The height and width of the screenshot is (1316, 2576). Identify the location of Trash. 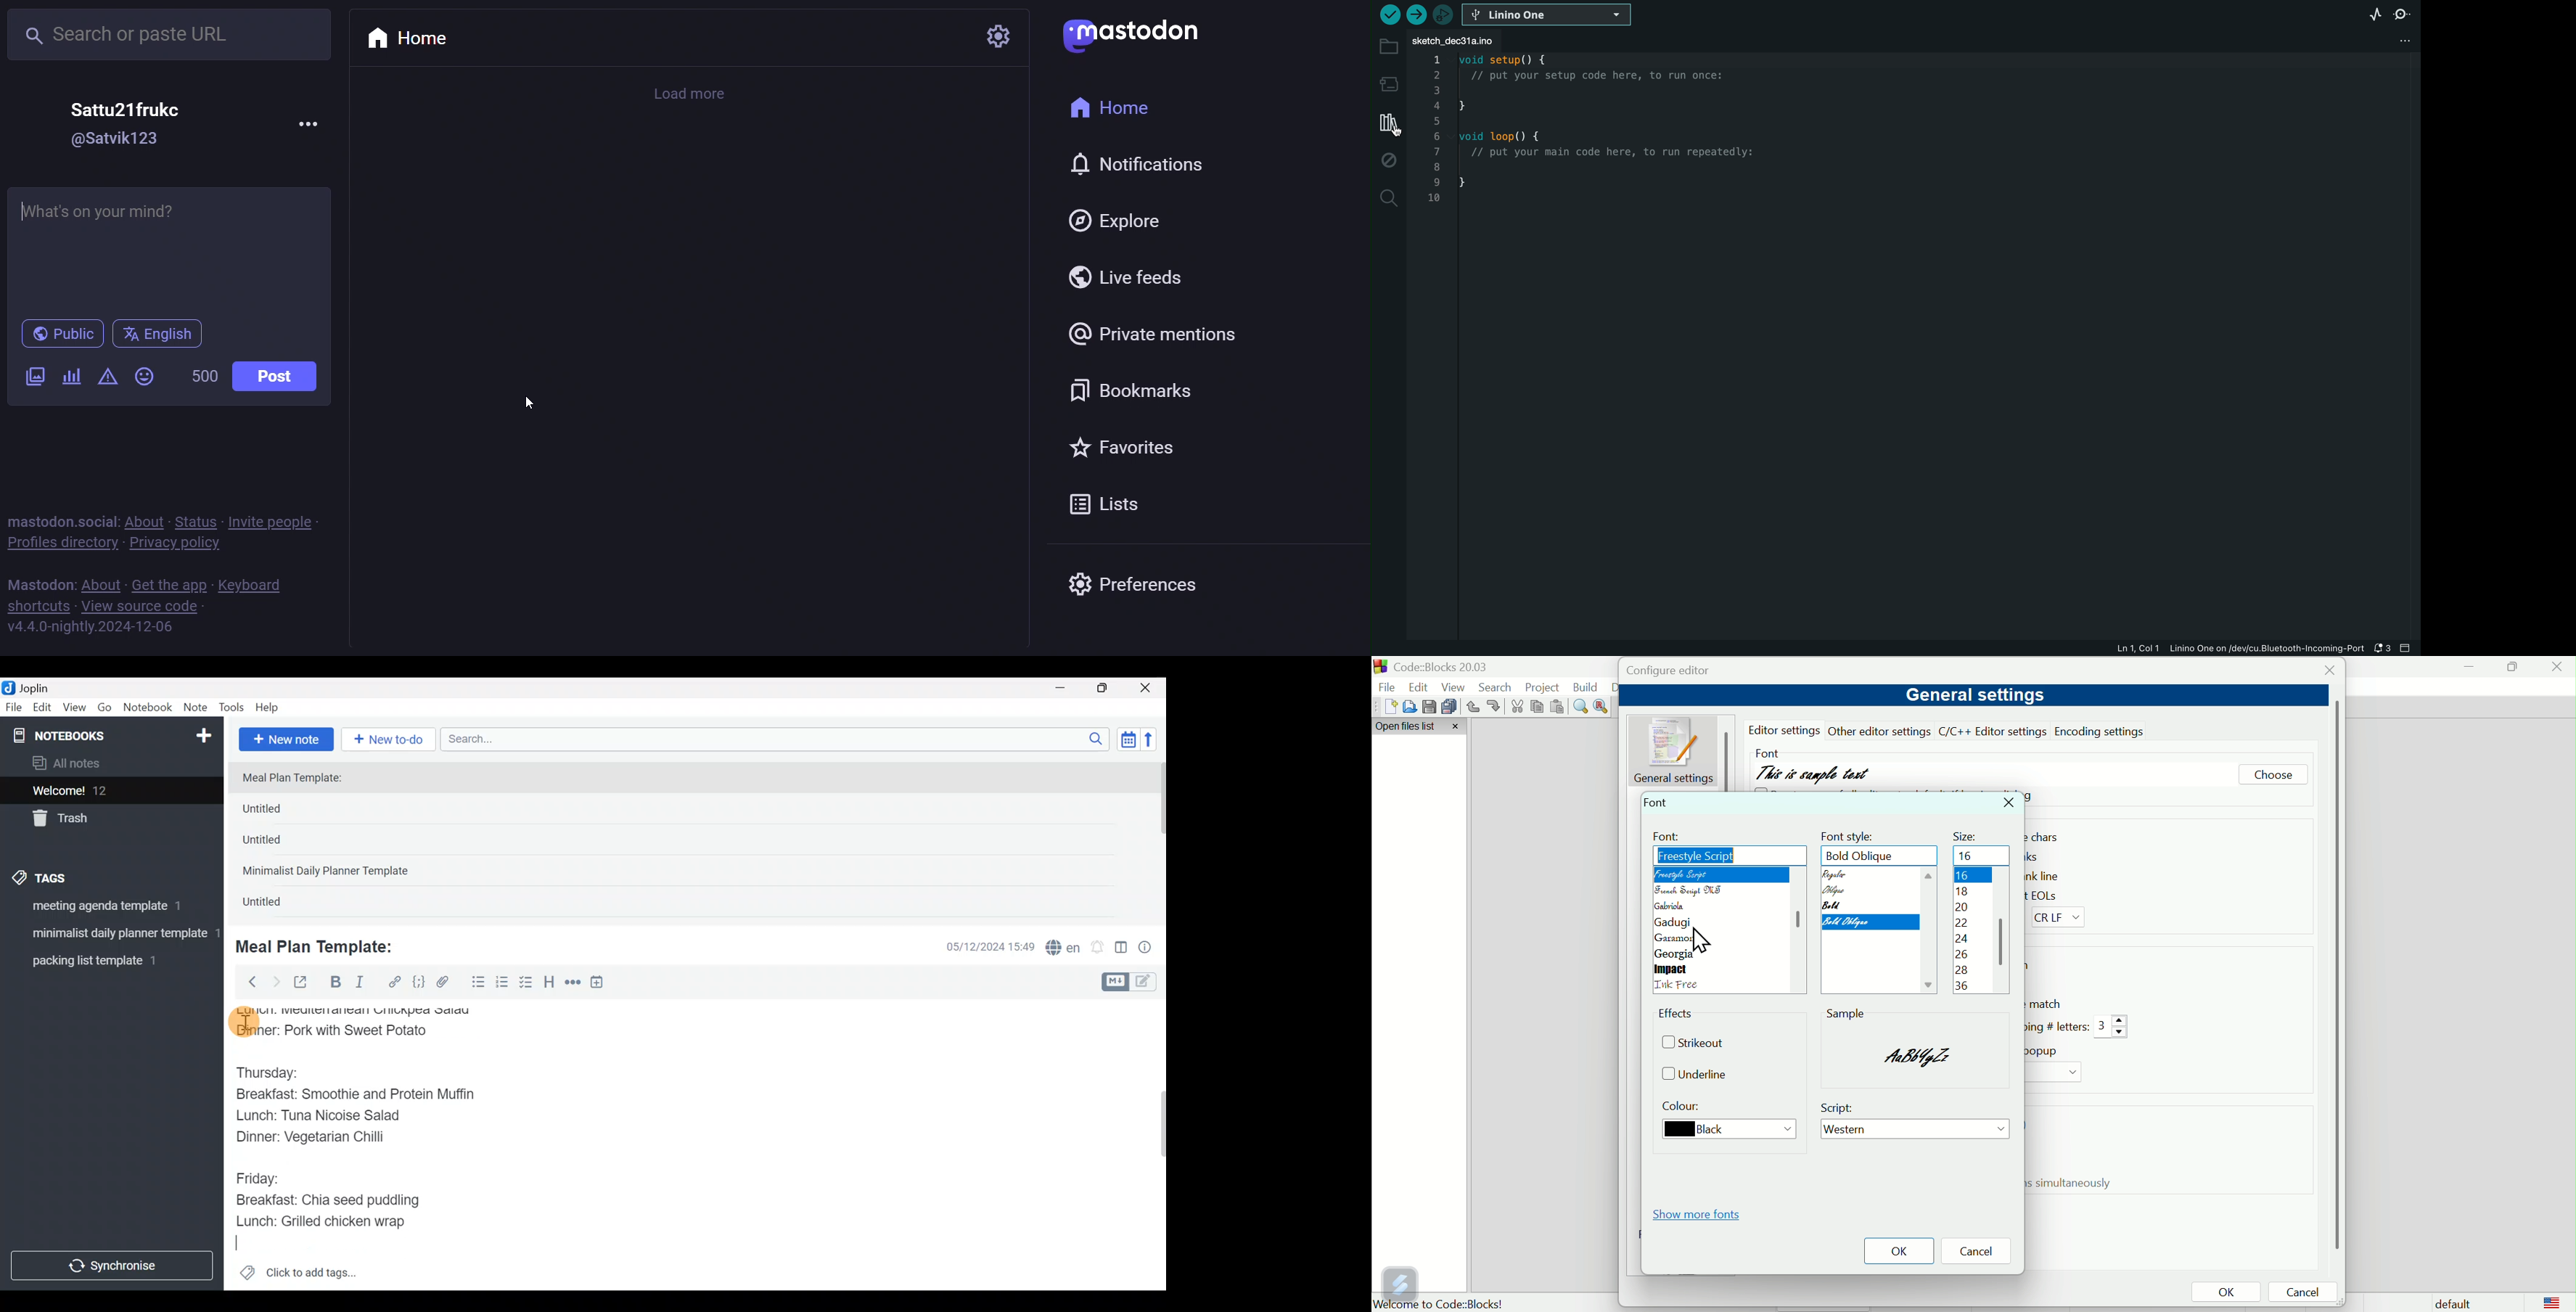
(104, 819).